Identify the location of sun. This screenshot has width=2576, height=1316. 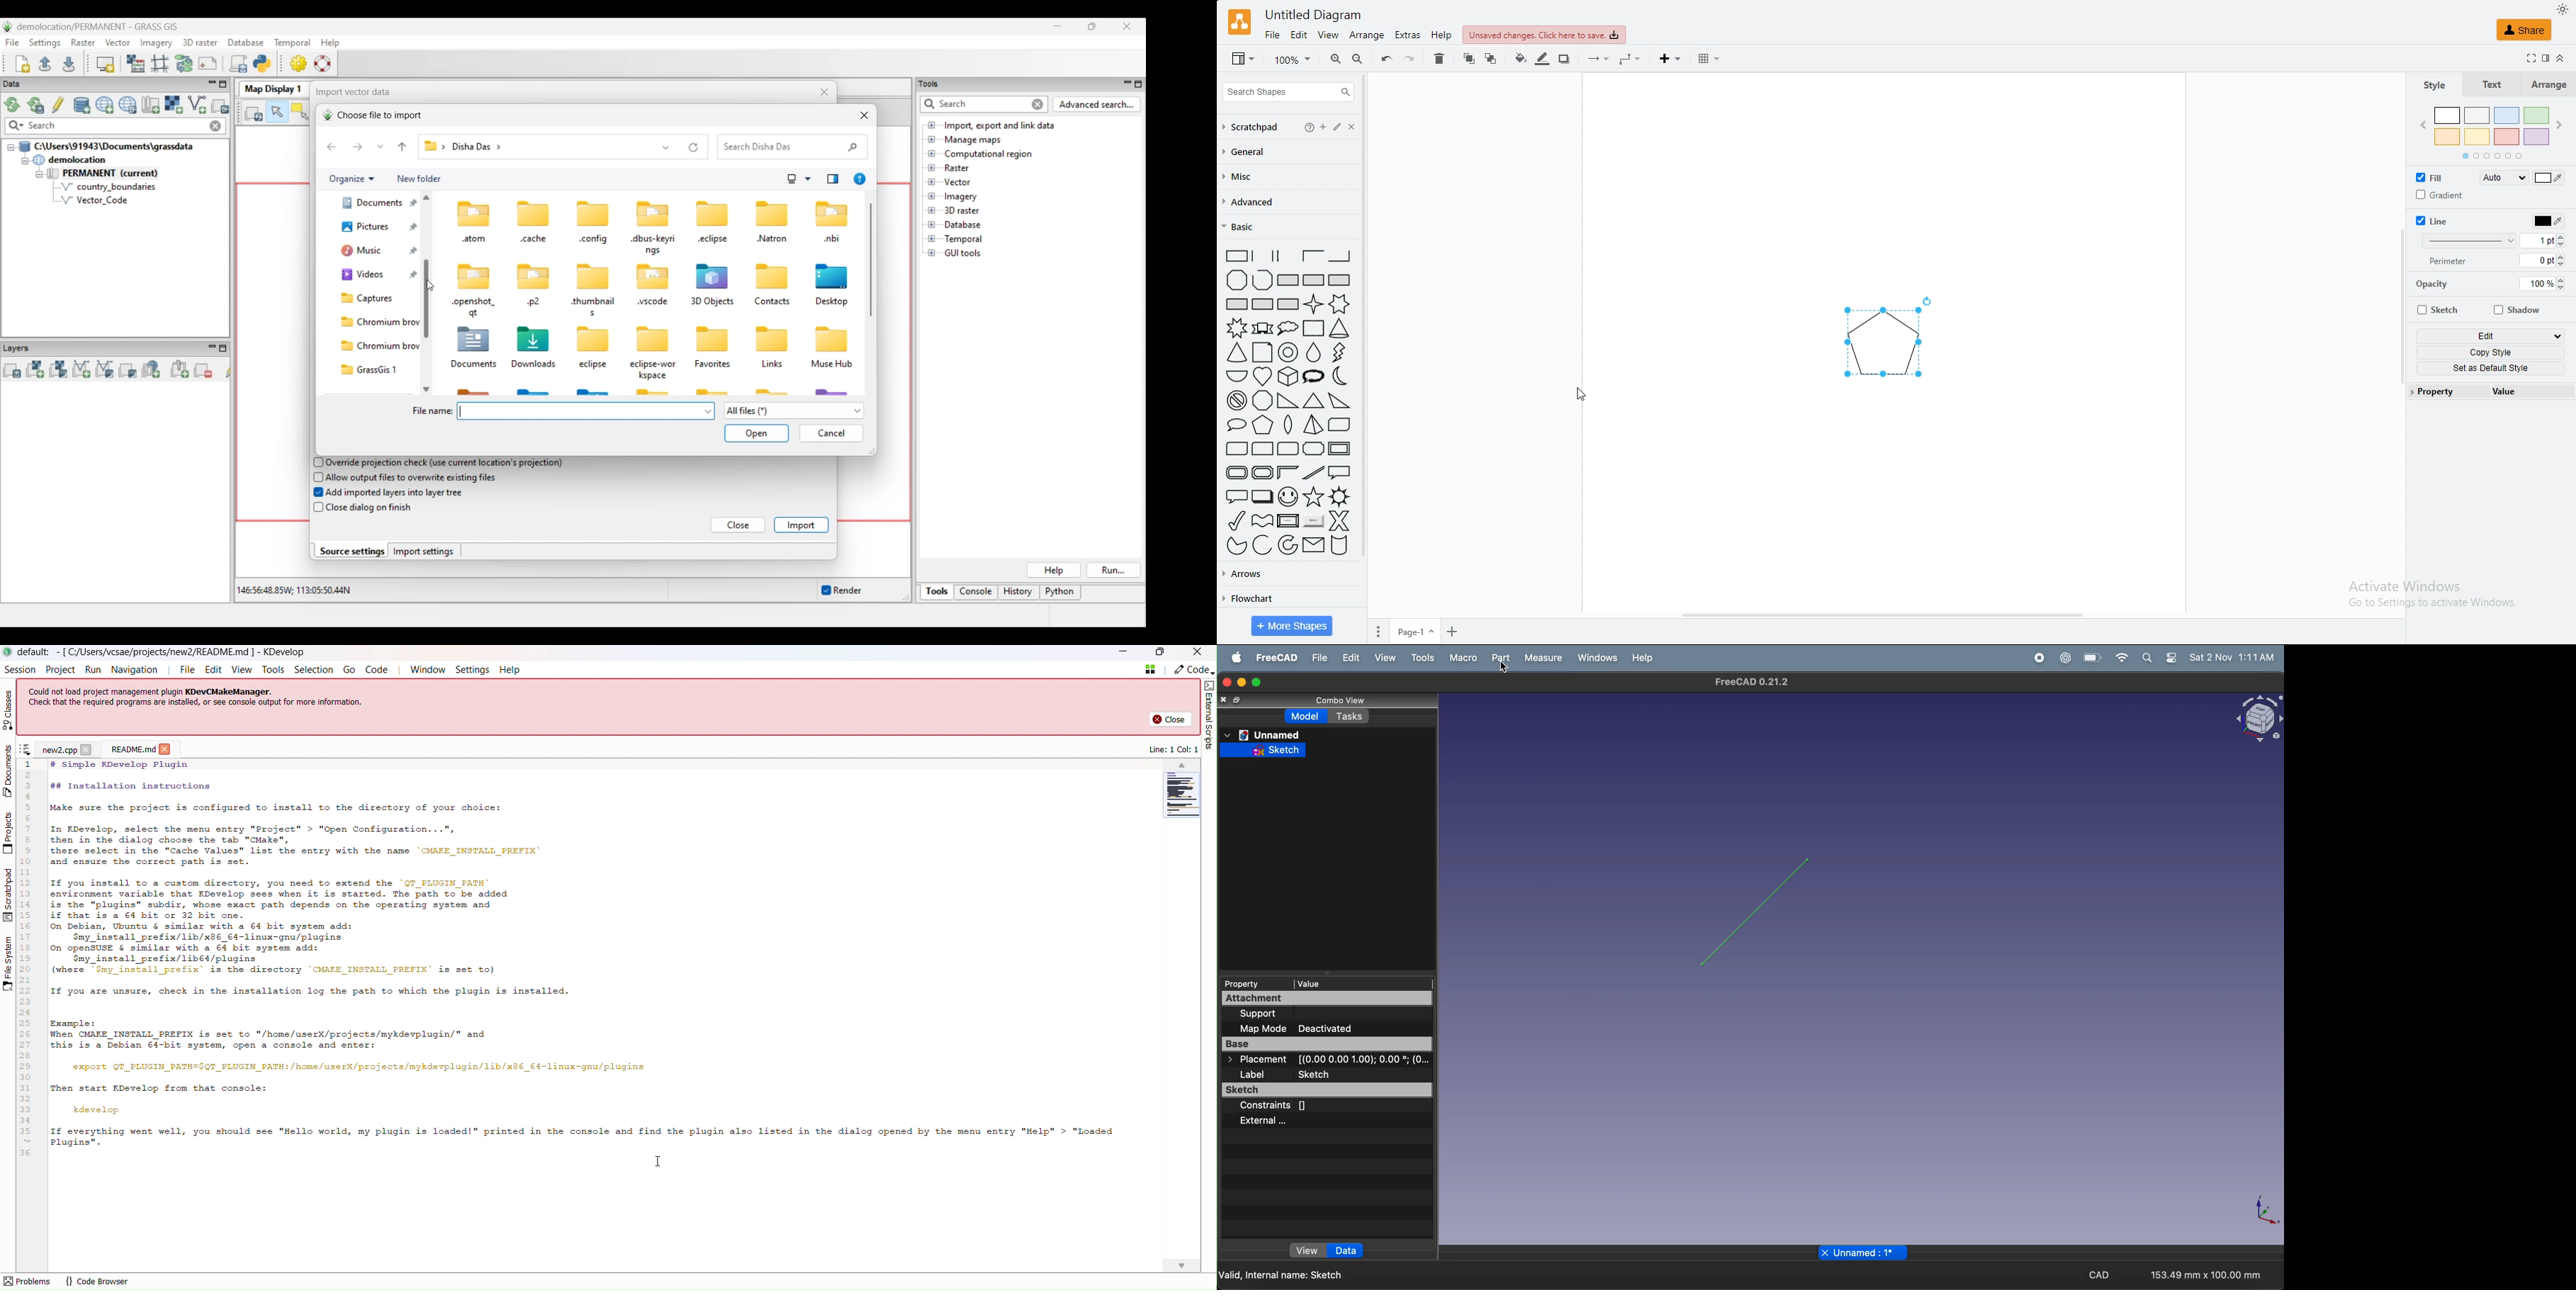
(1340, 496).